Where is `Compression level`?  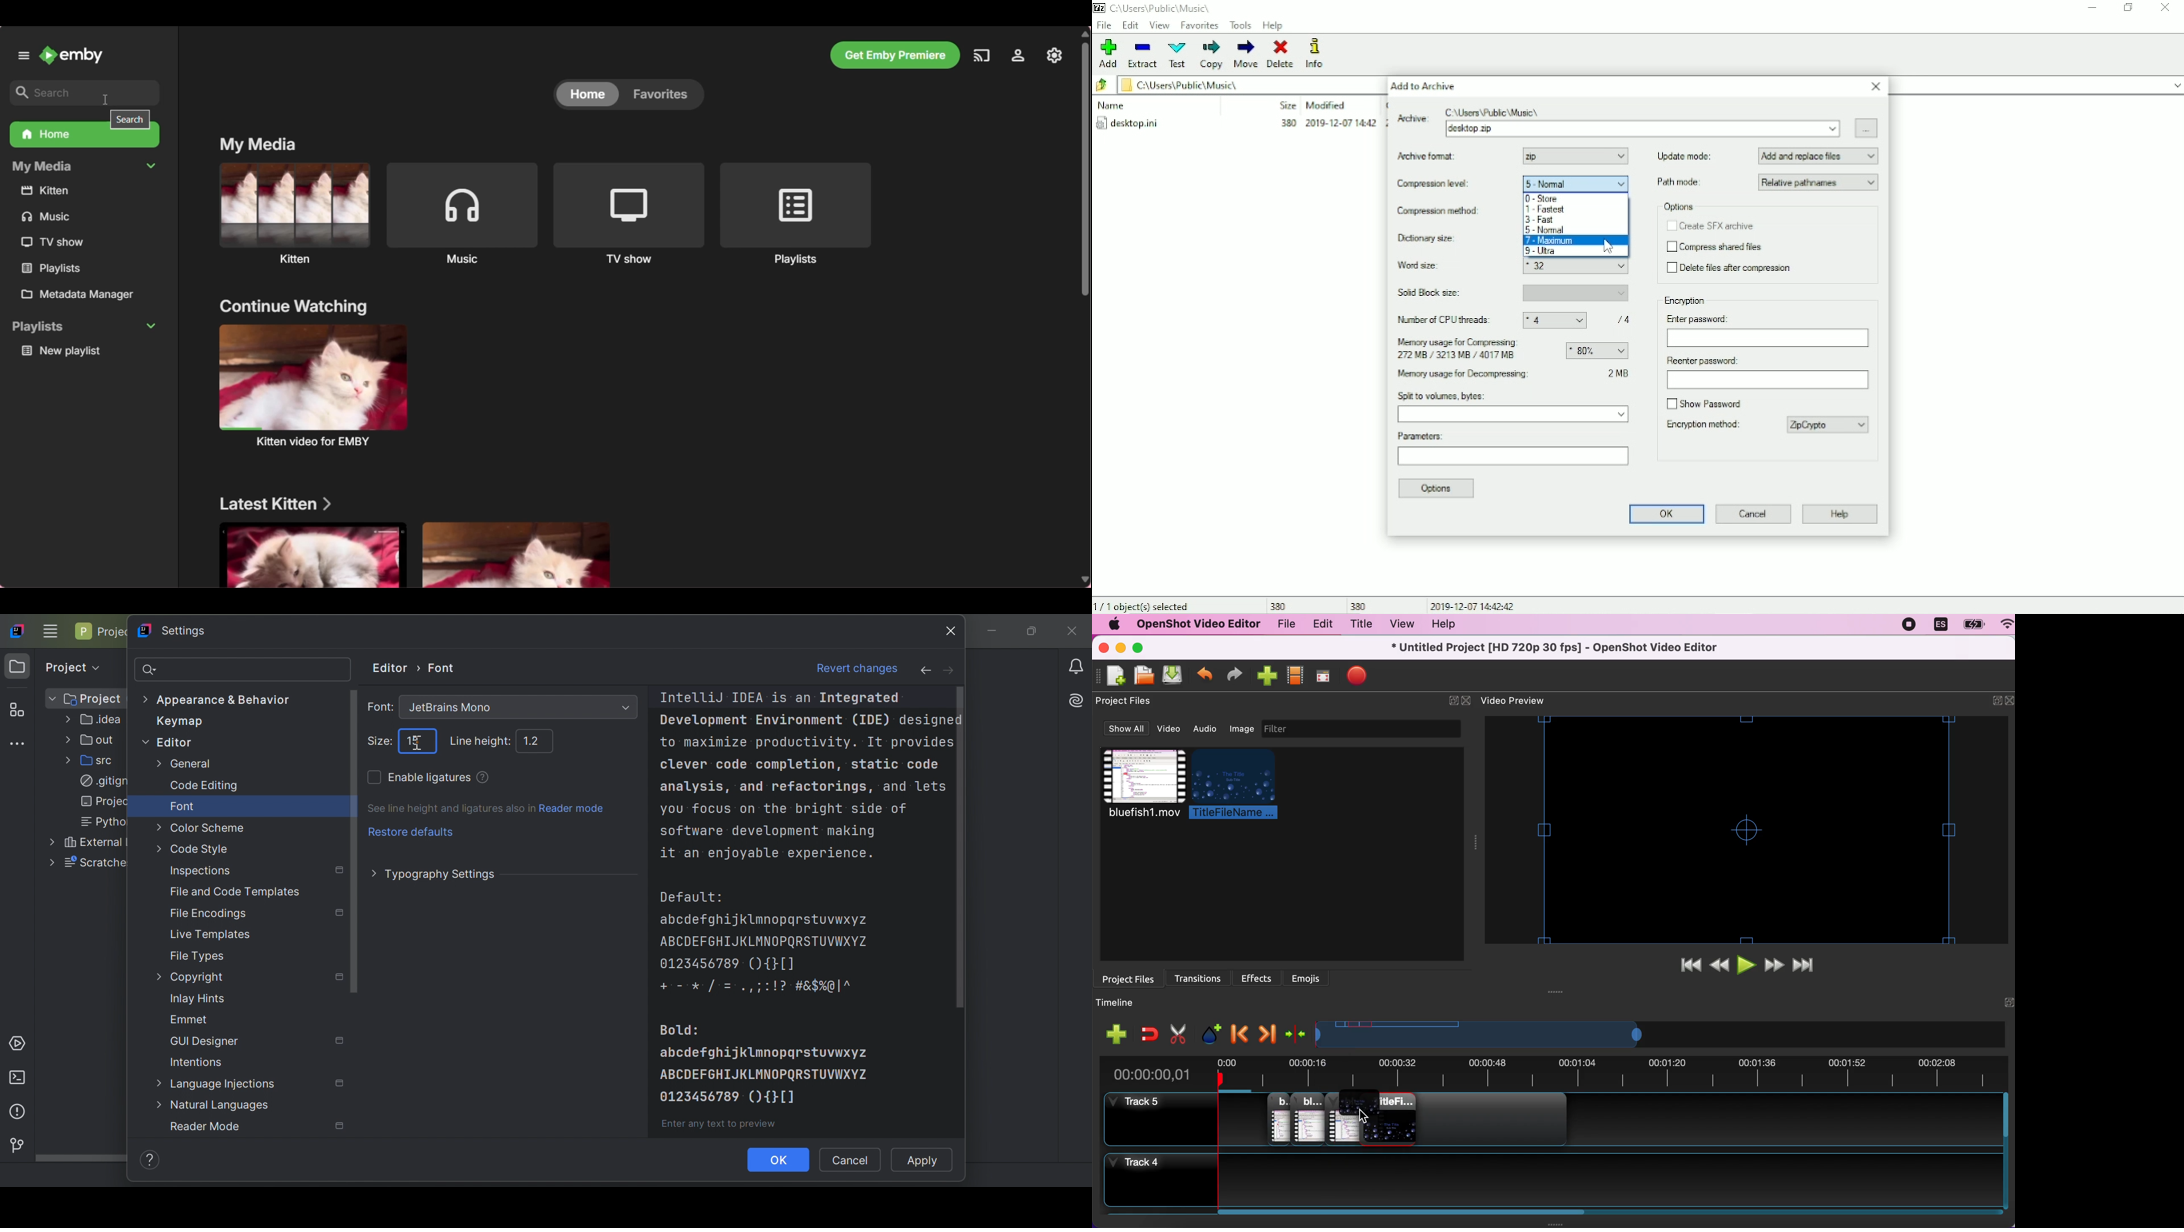 Compression level is located at coordinates (1446, 185).